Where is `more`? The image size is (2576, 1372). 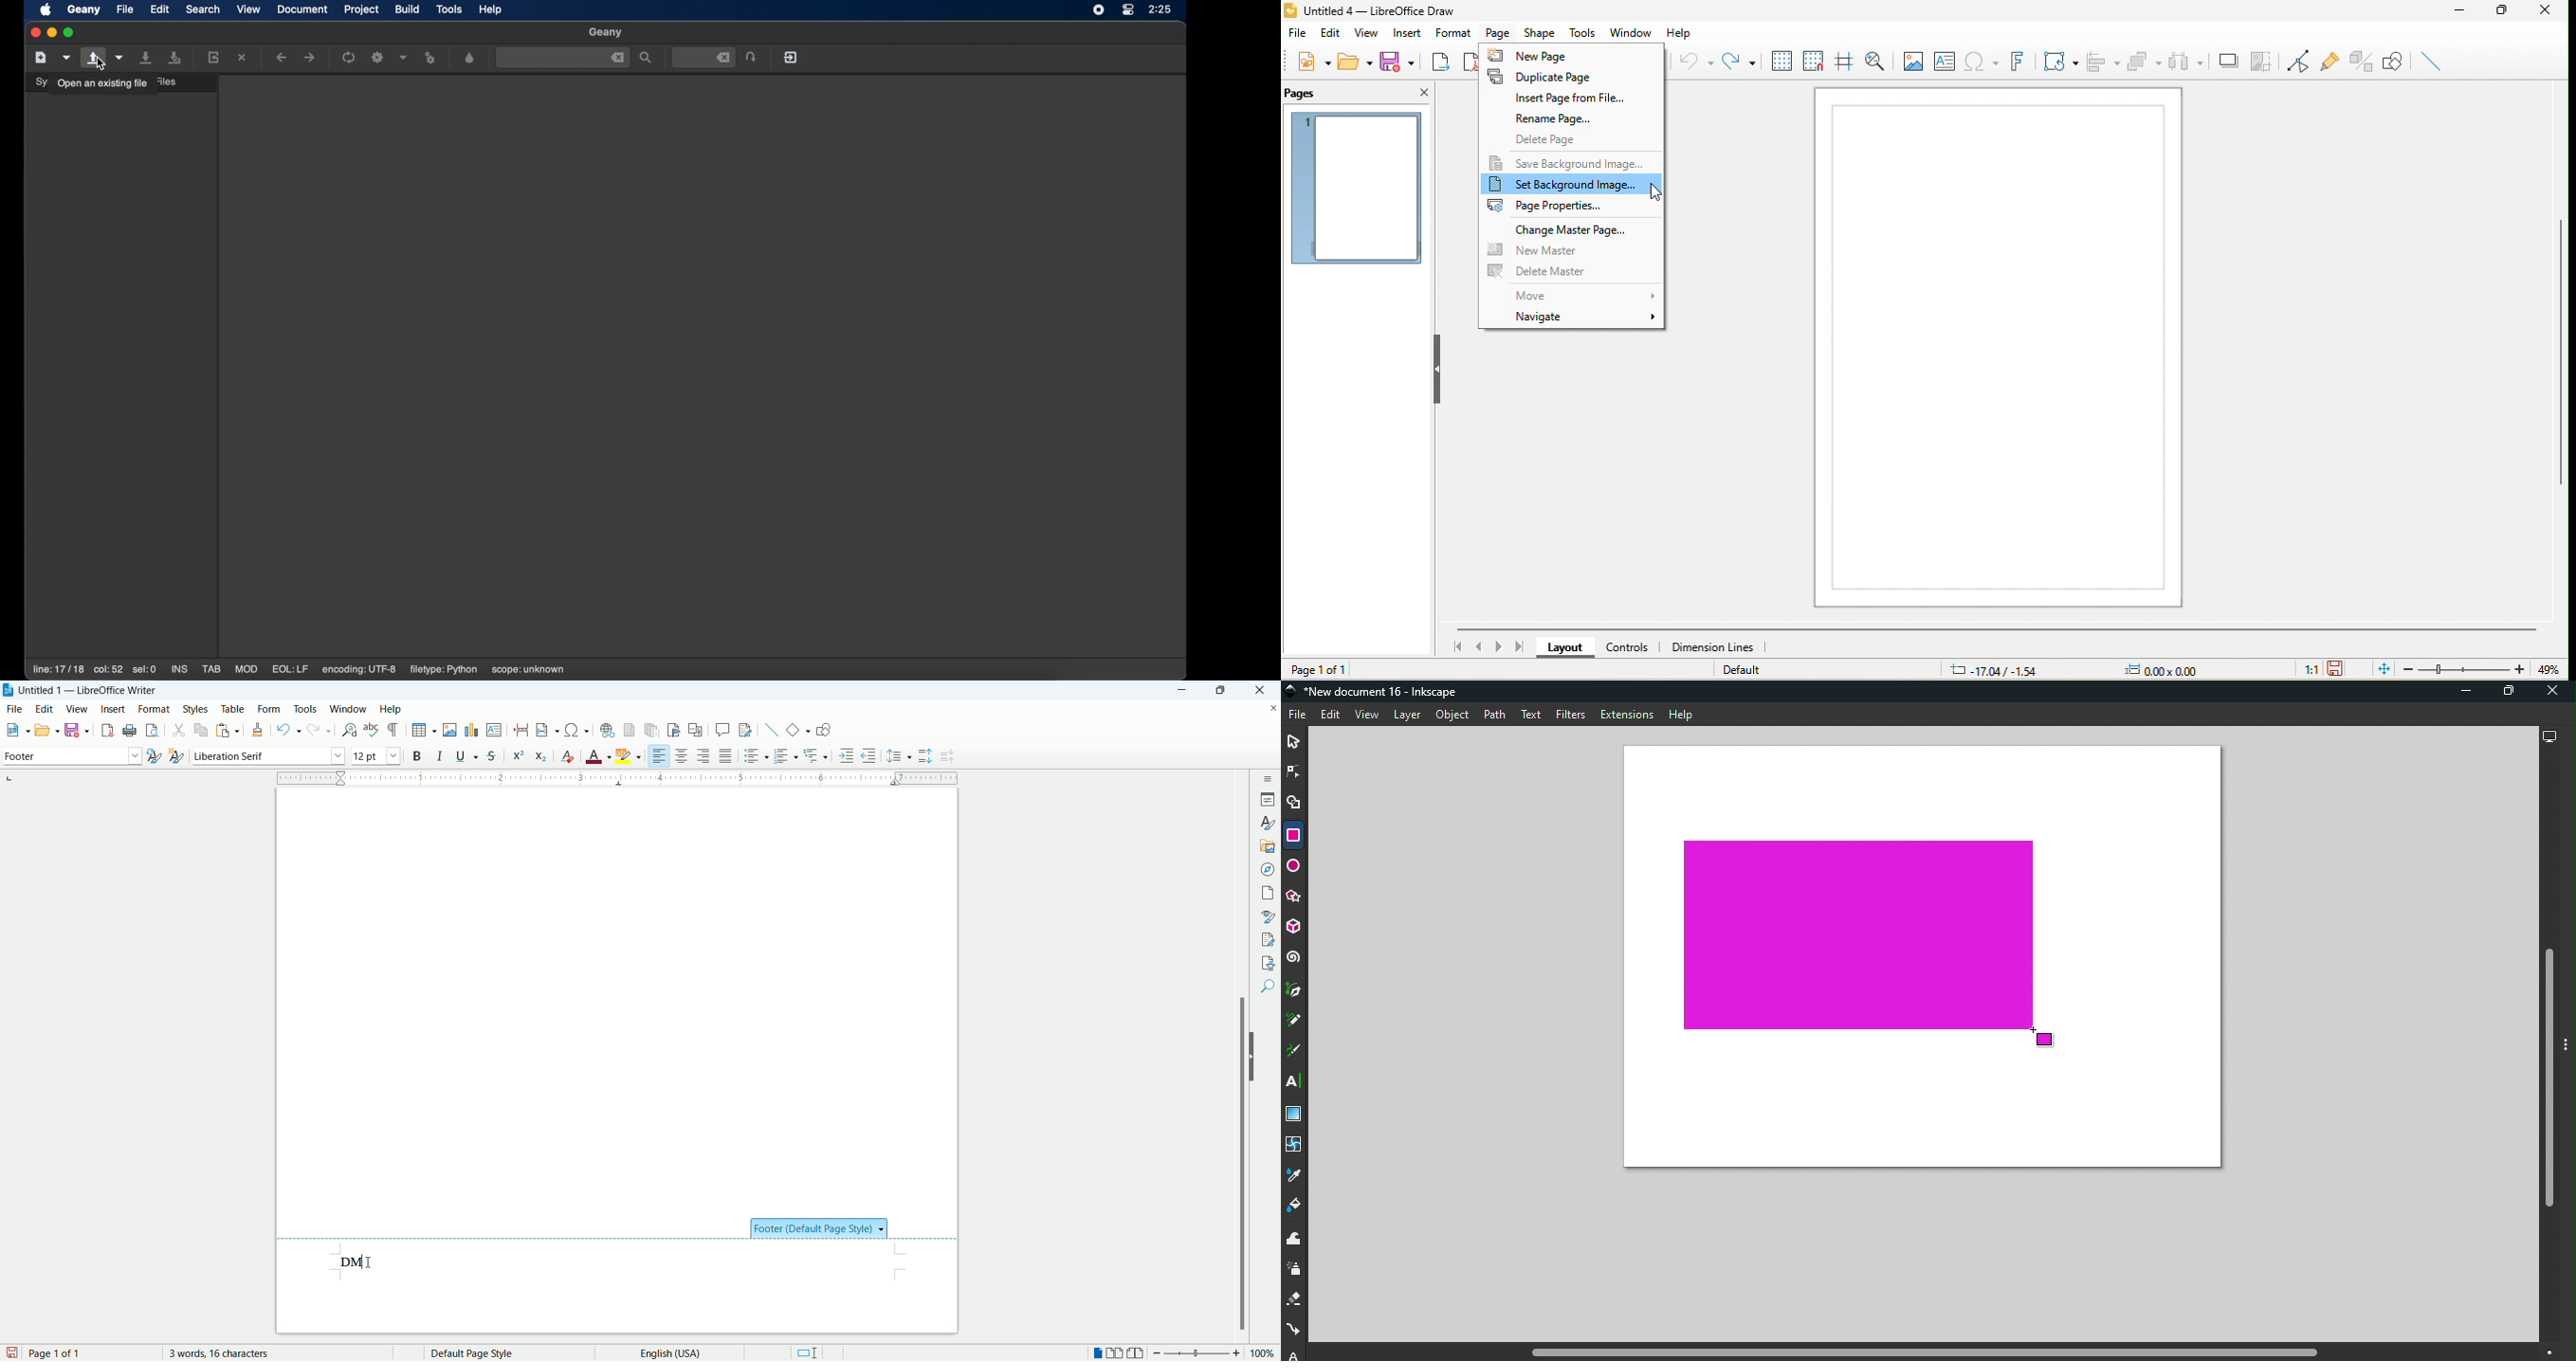
more is located at coordinates (1581, 295).